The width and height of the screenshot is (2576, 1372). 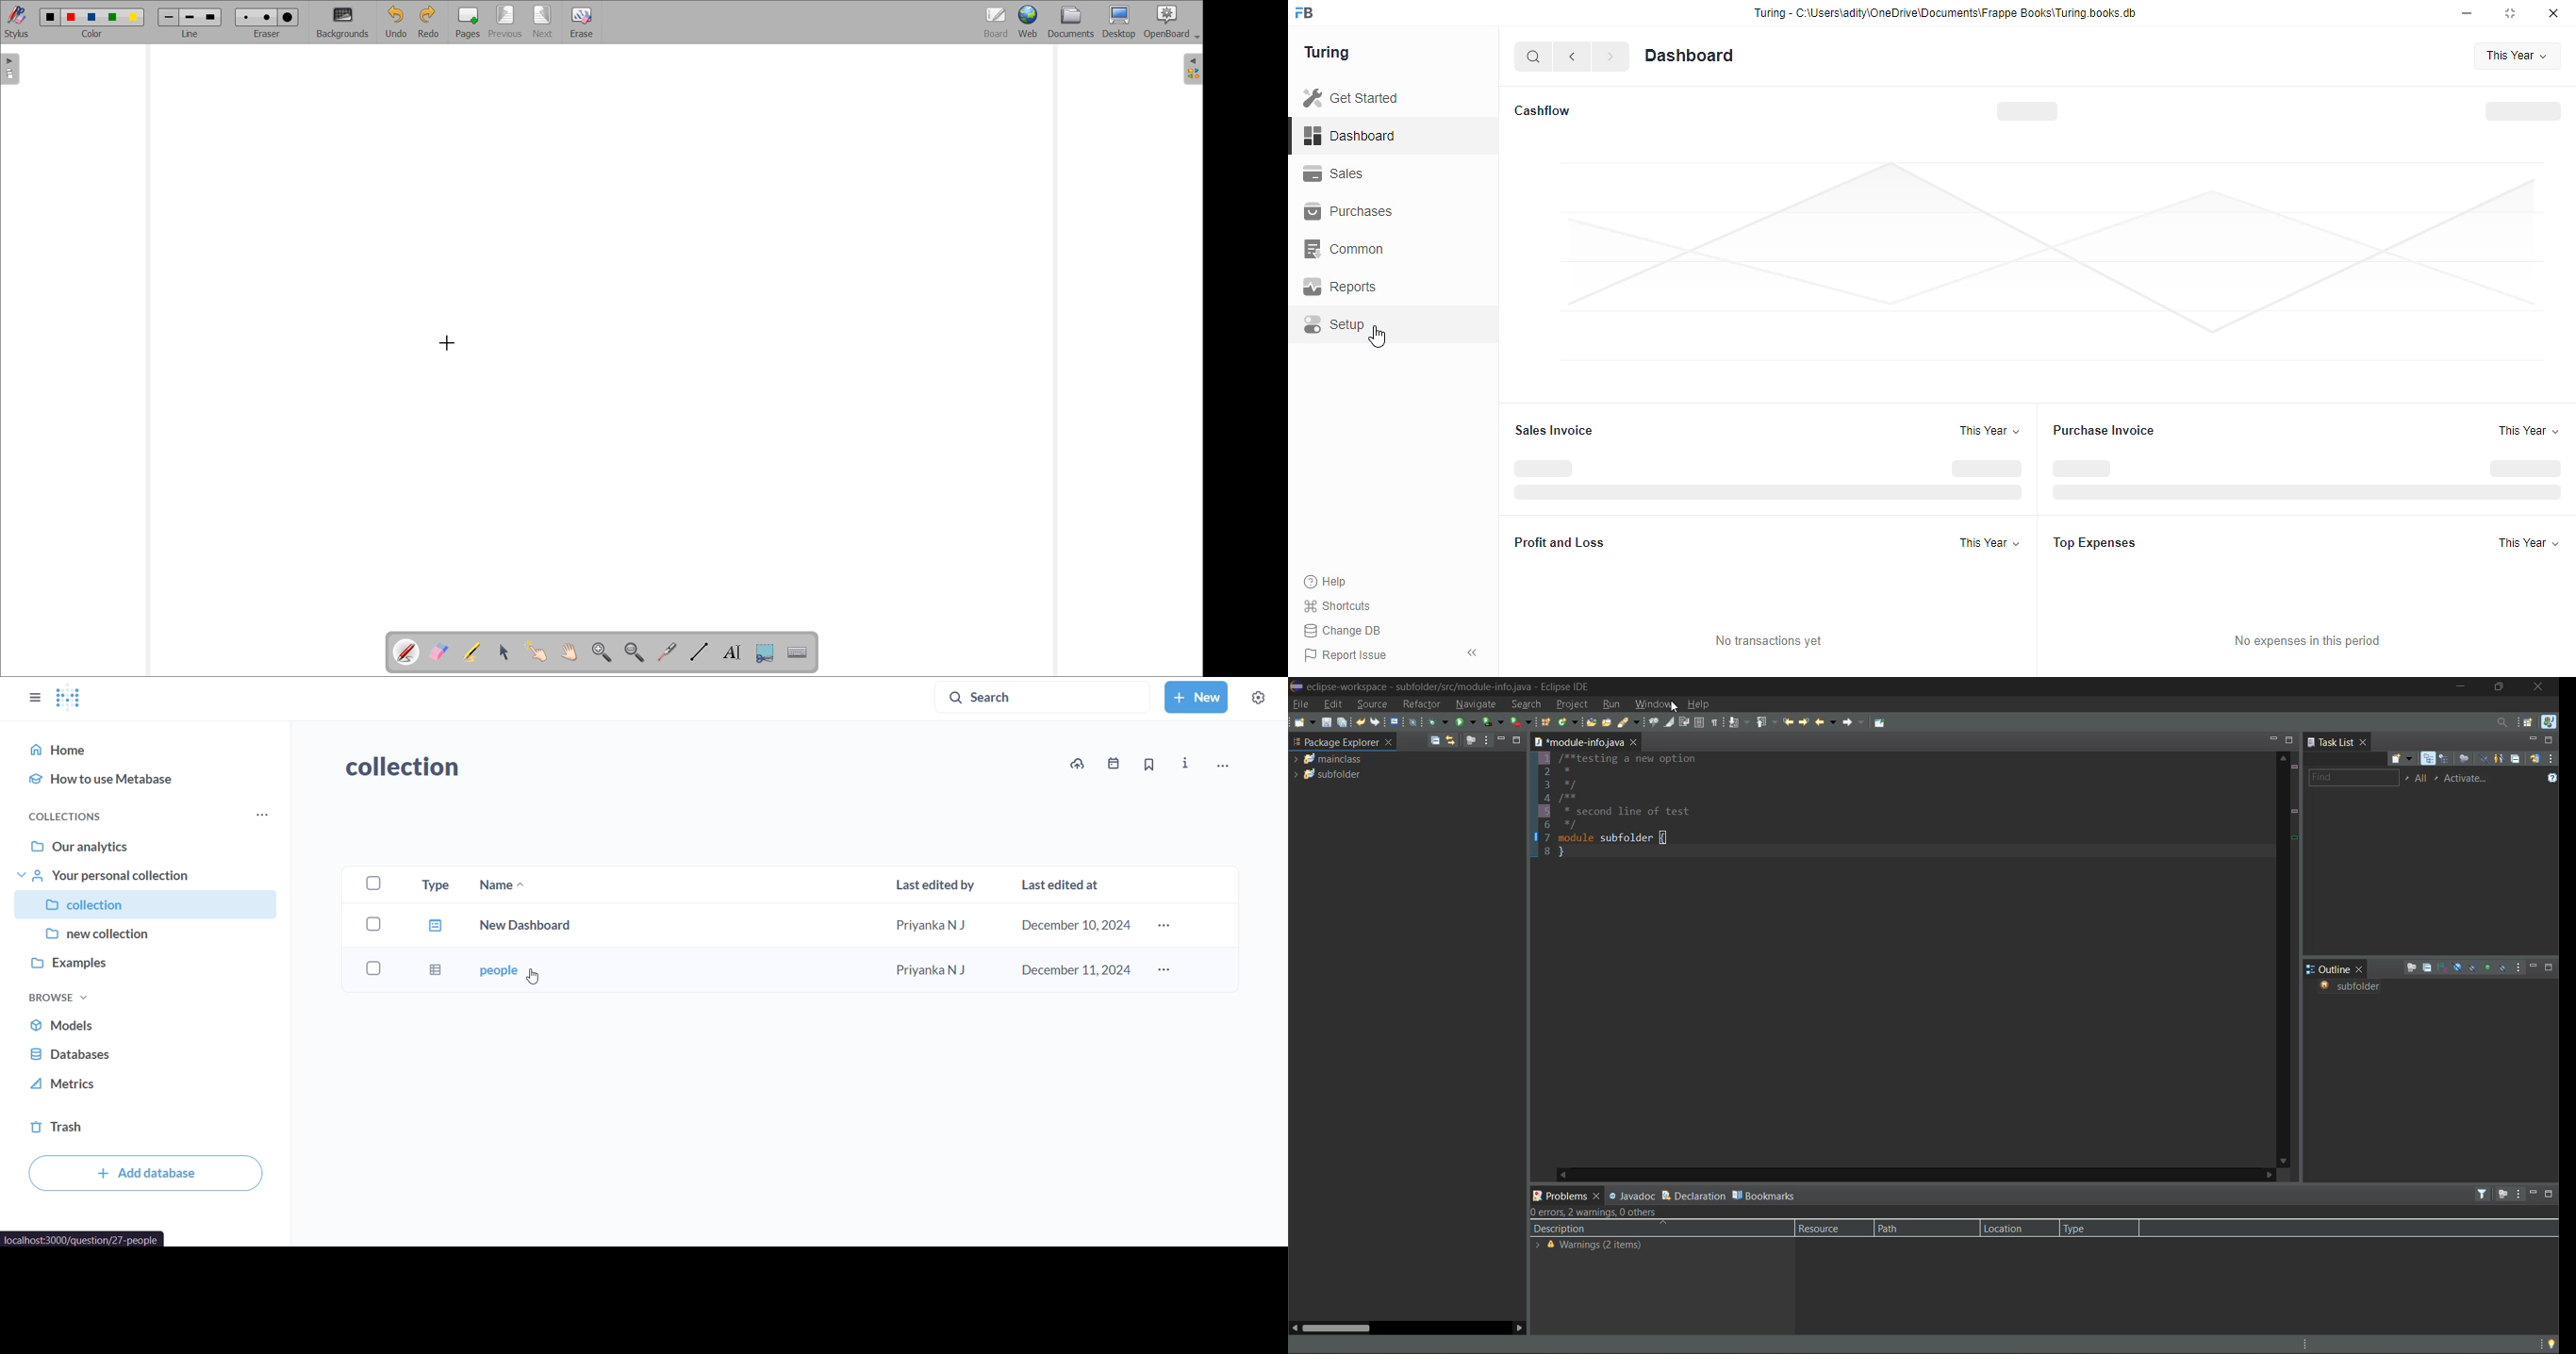 What do you see at coordinates (1519, 741) in the screenshot?
I see `maximize` at bounding box center [1519, 741].